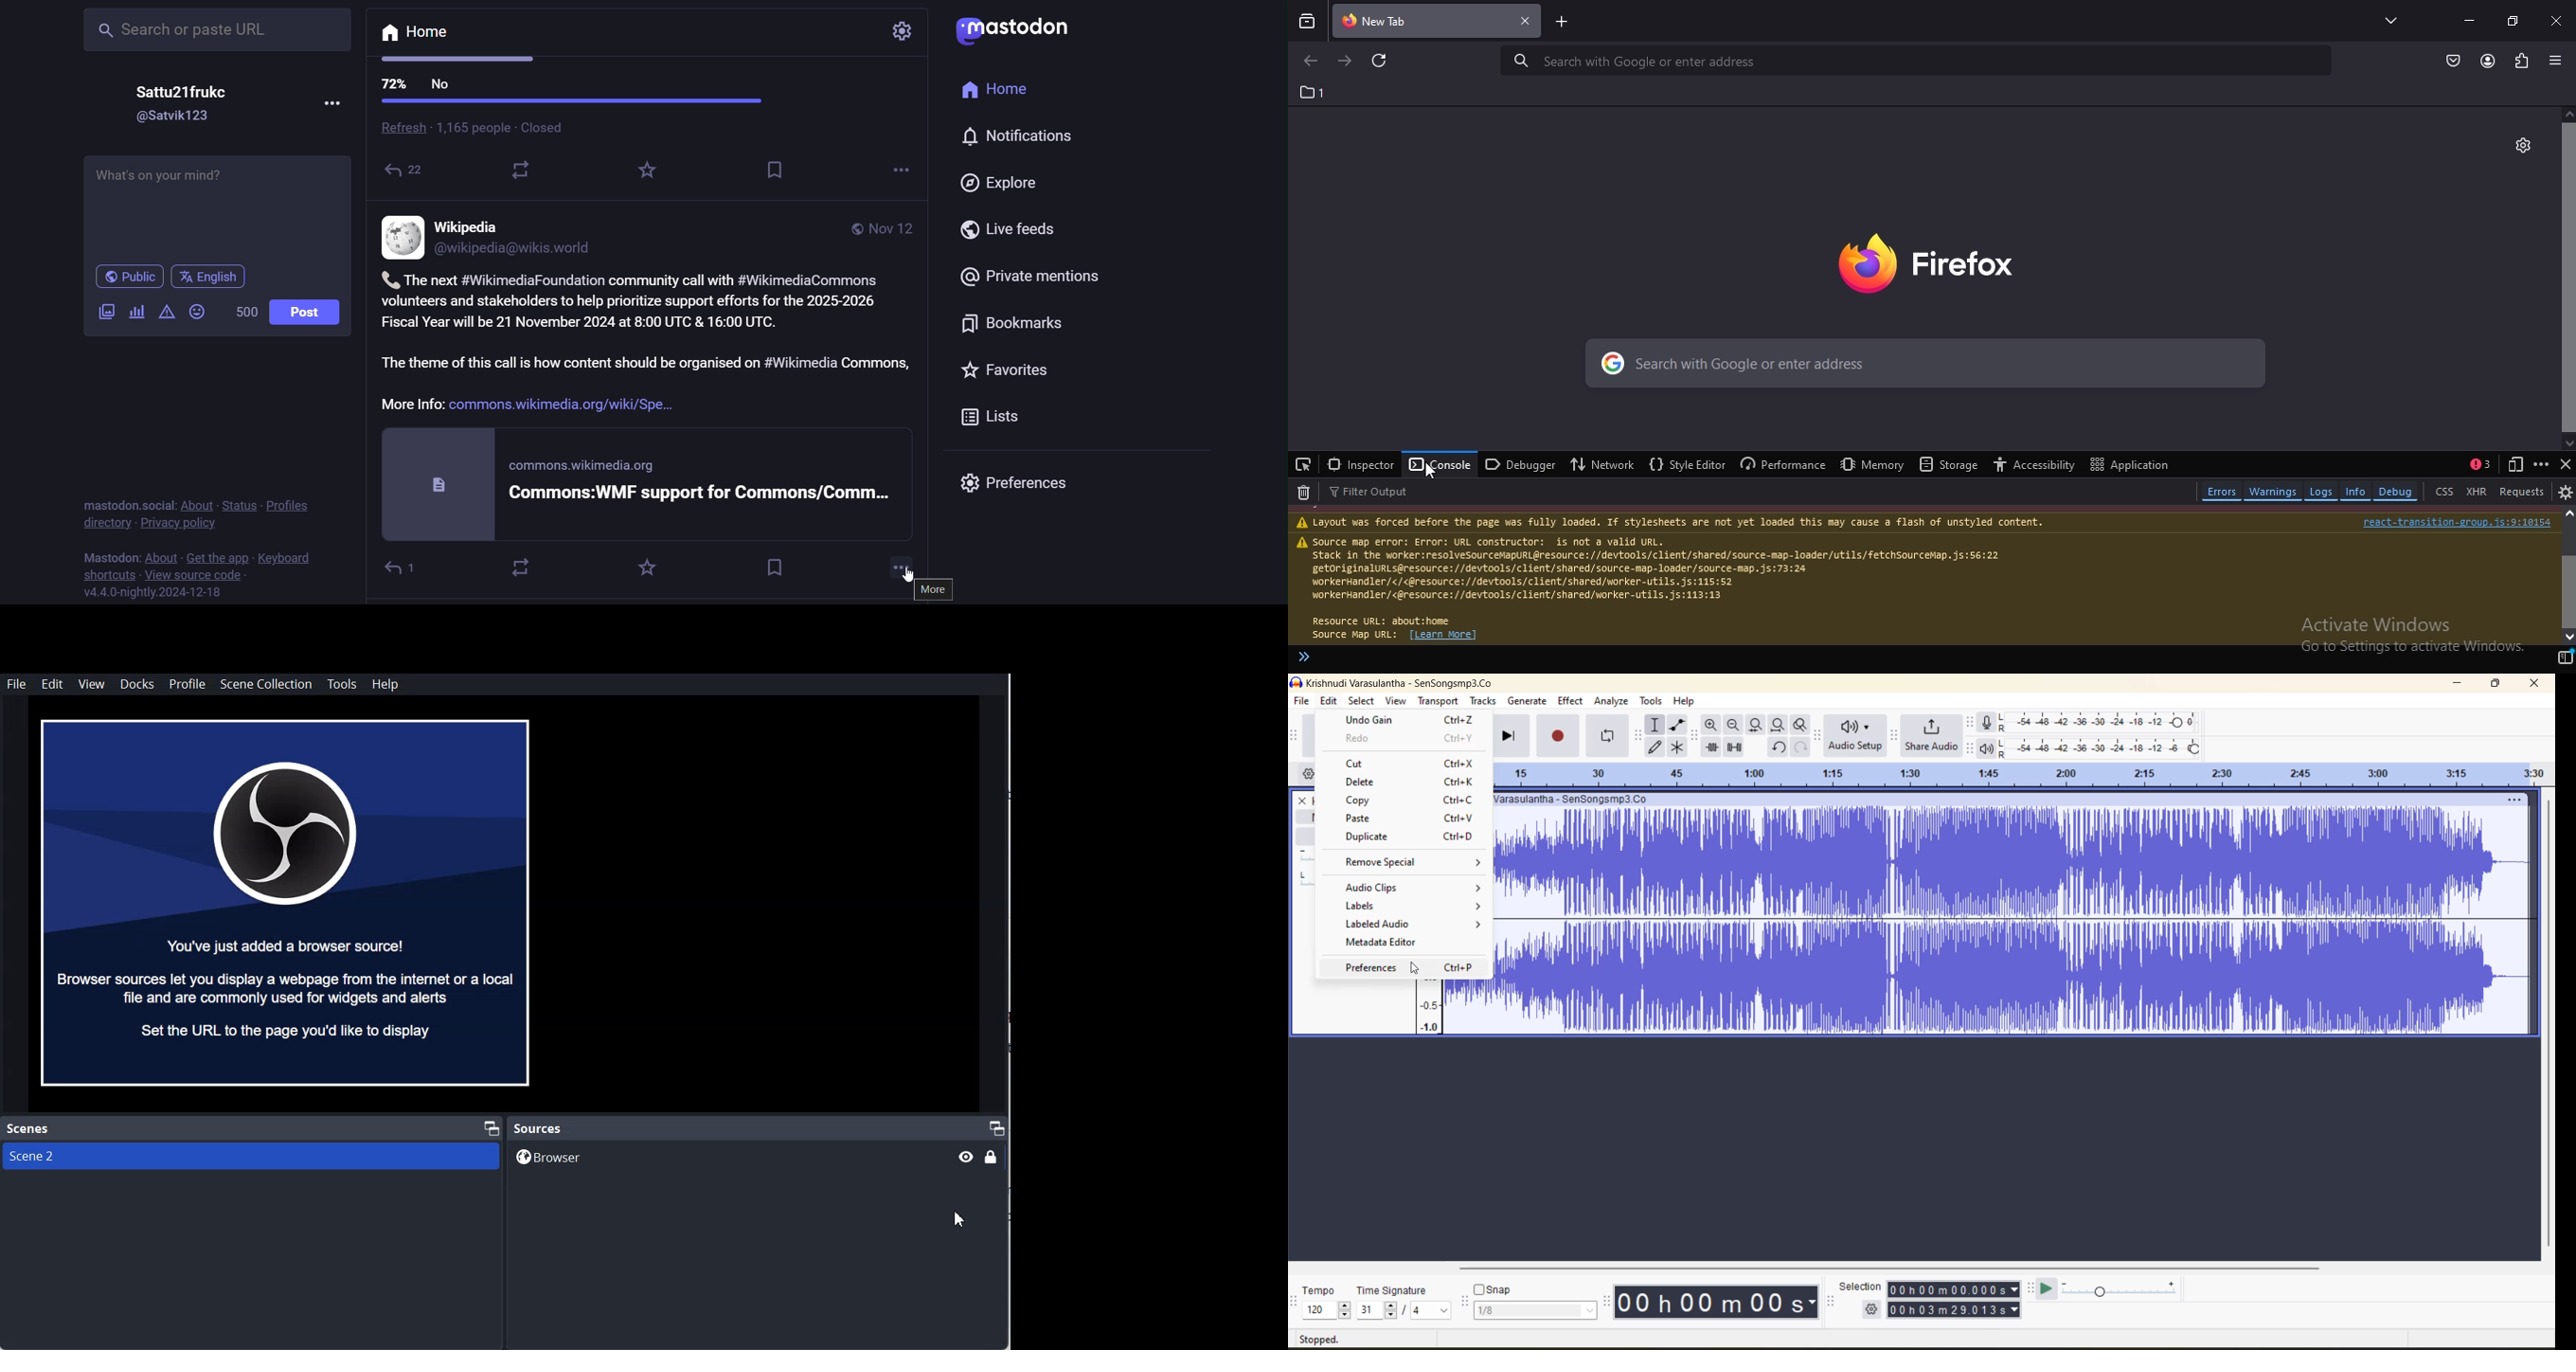 The height and width of the screenshot is (1372, 2576). I want to click on undo gain, so click(1405, 722).